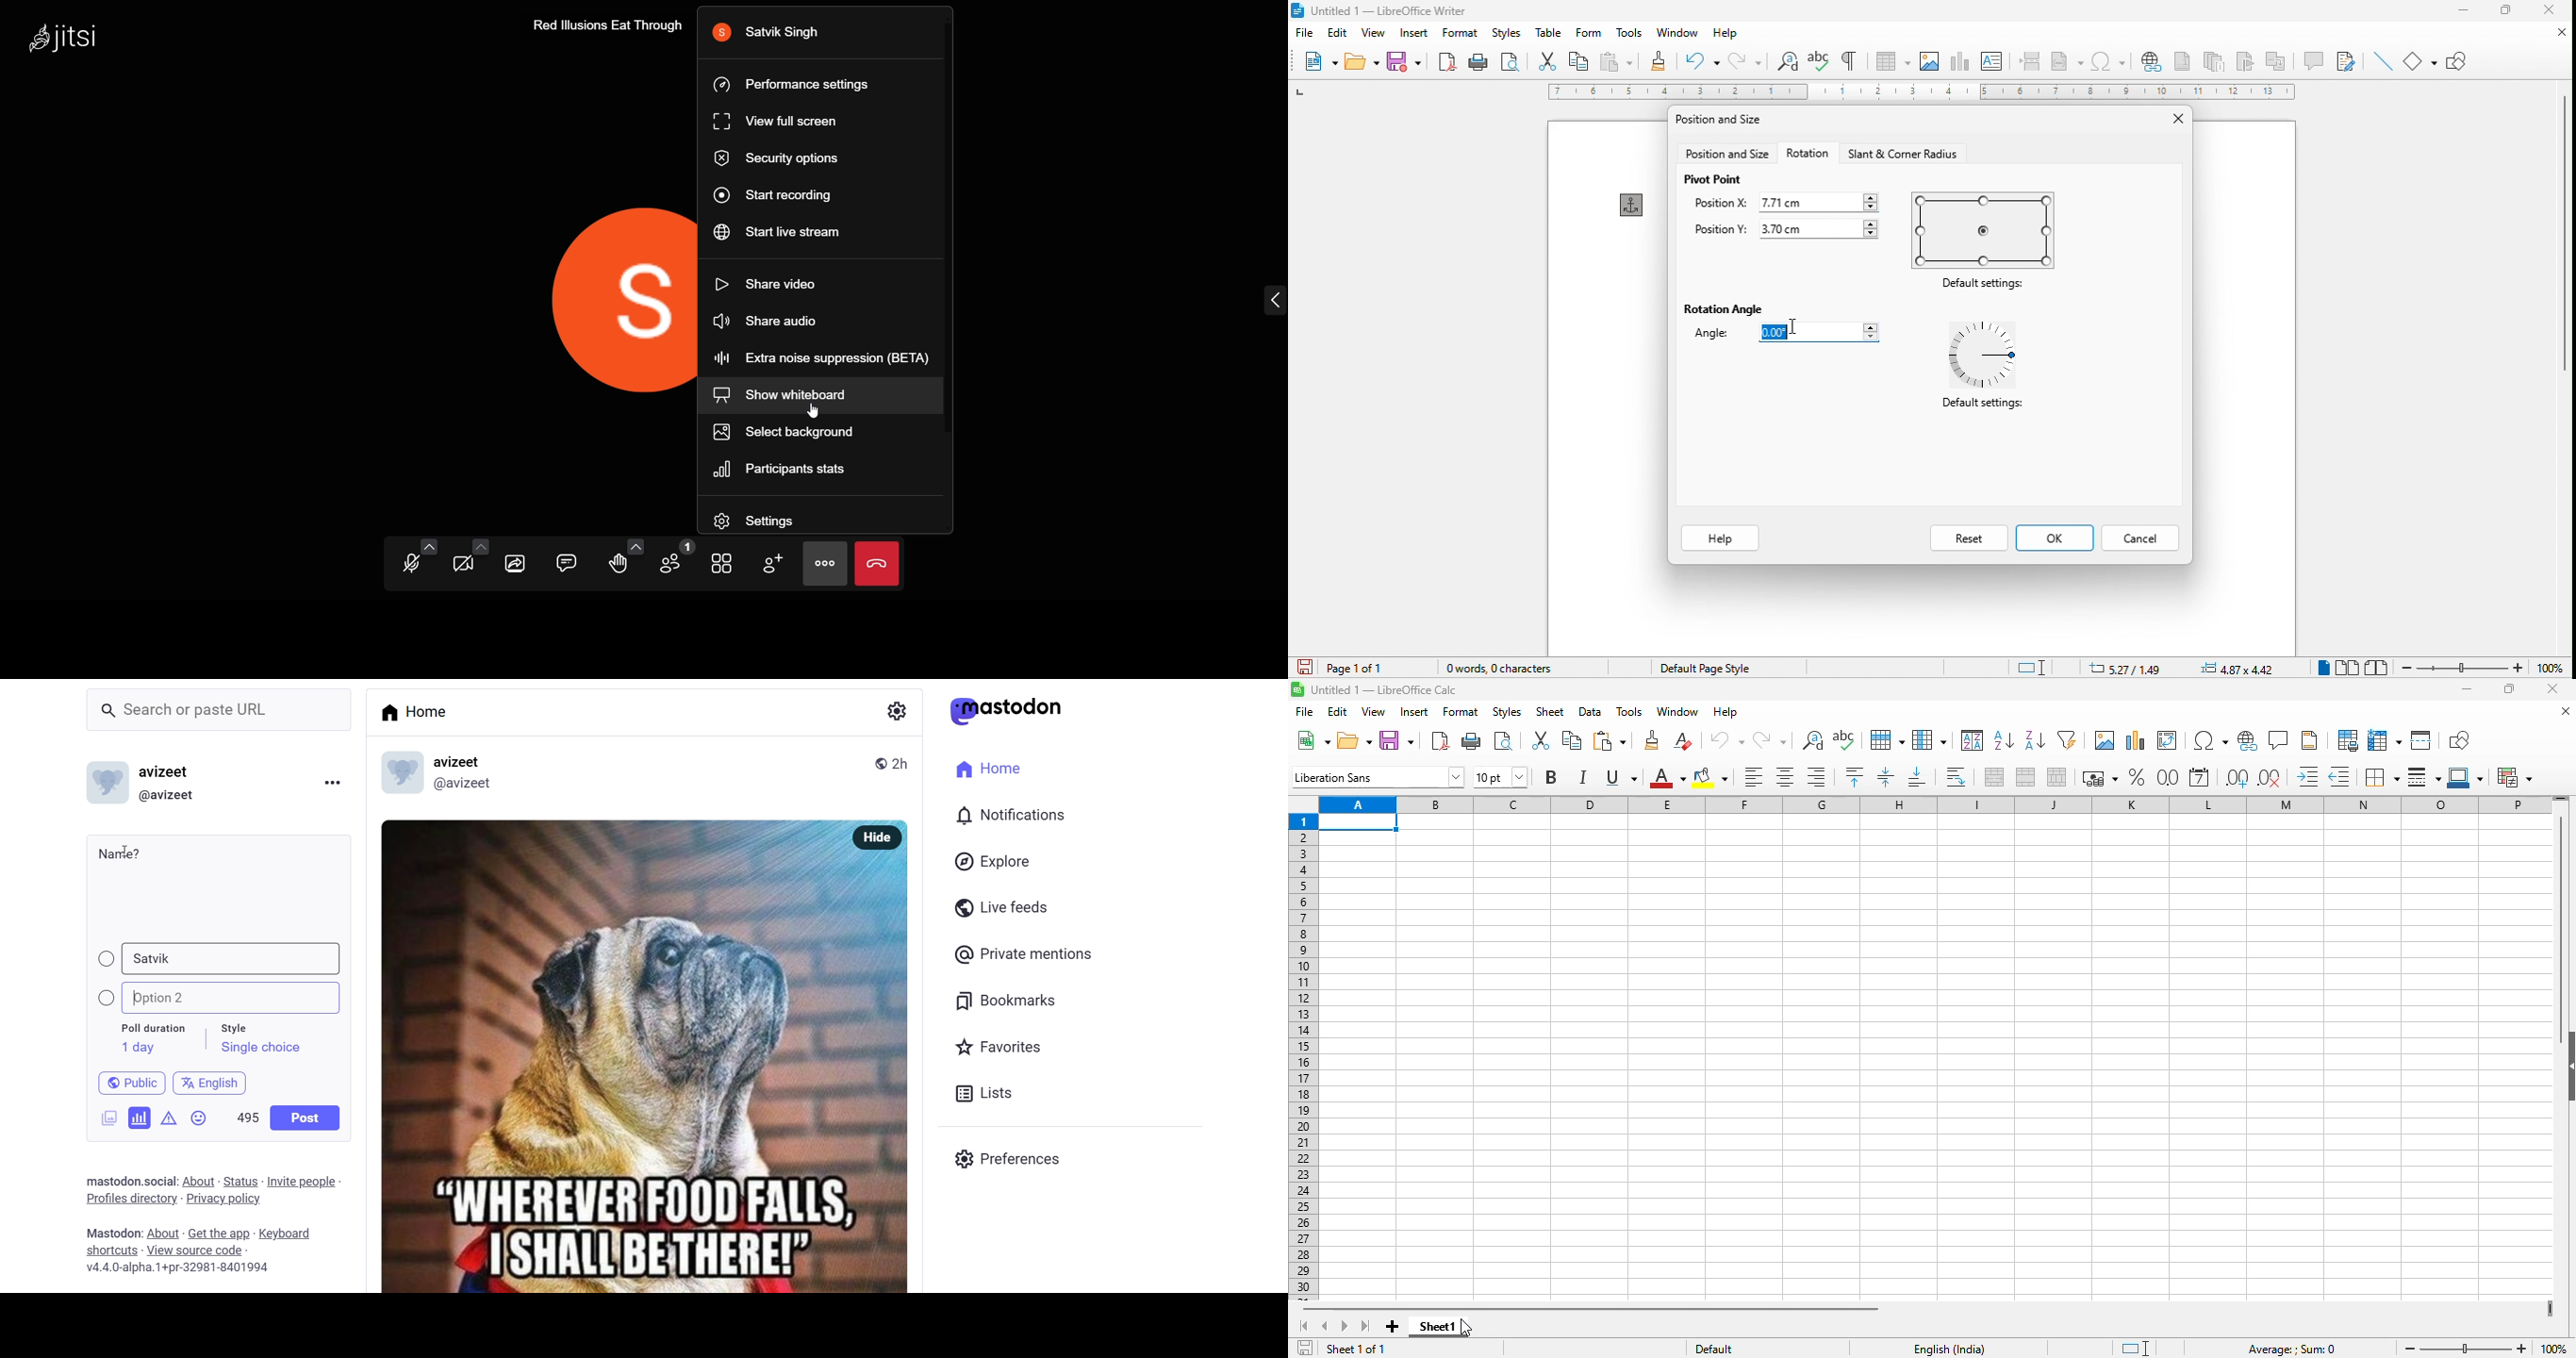  I want to click on align center, so click(1786, 777).